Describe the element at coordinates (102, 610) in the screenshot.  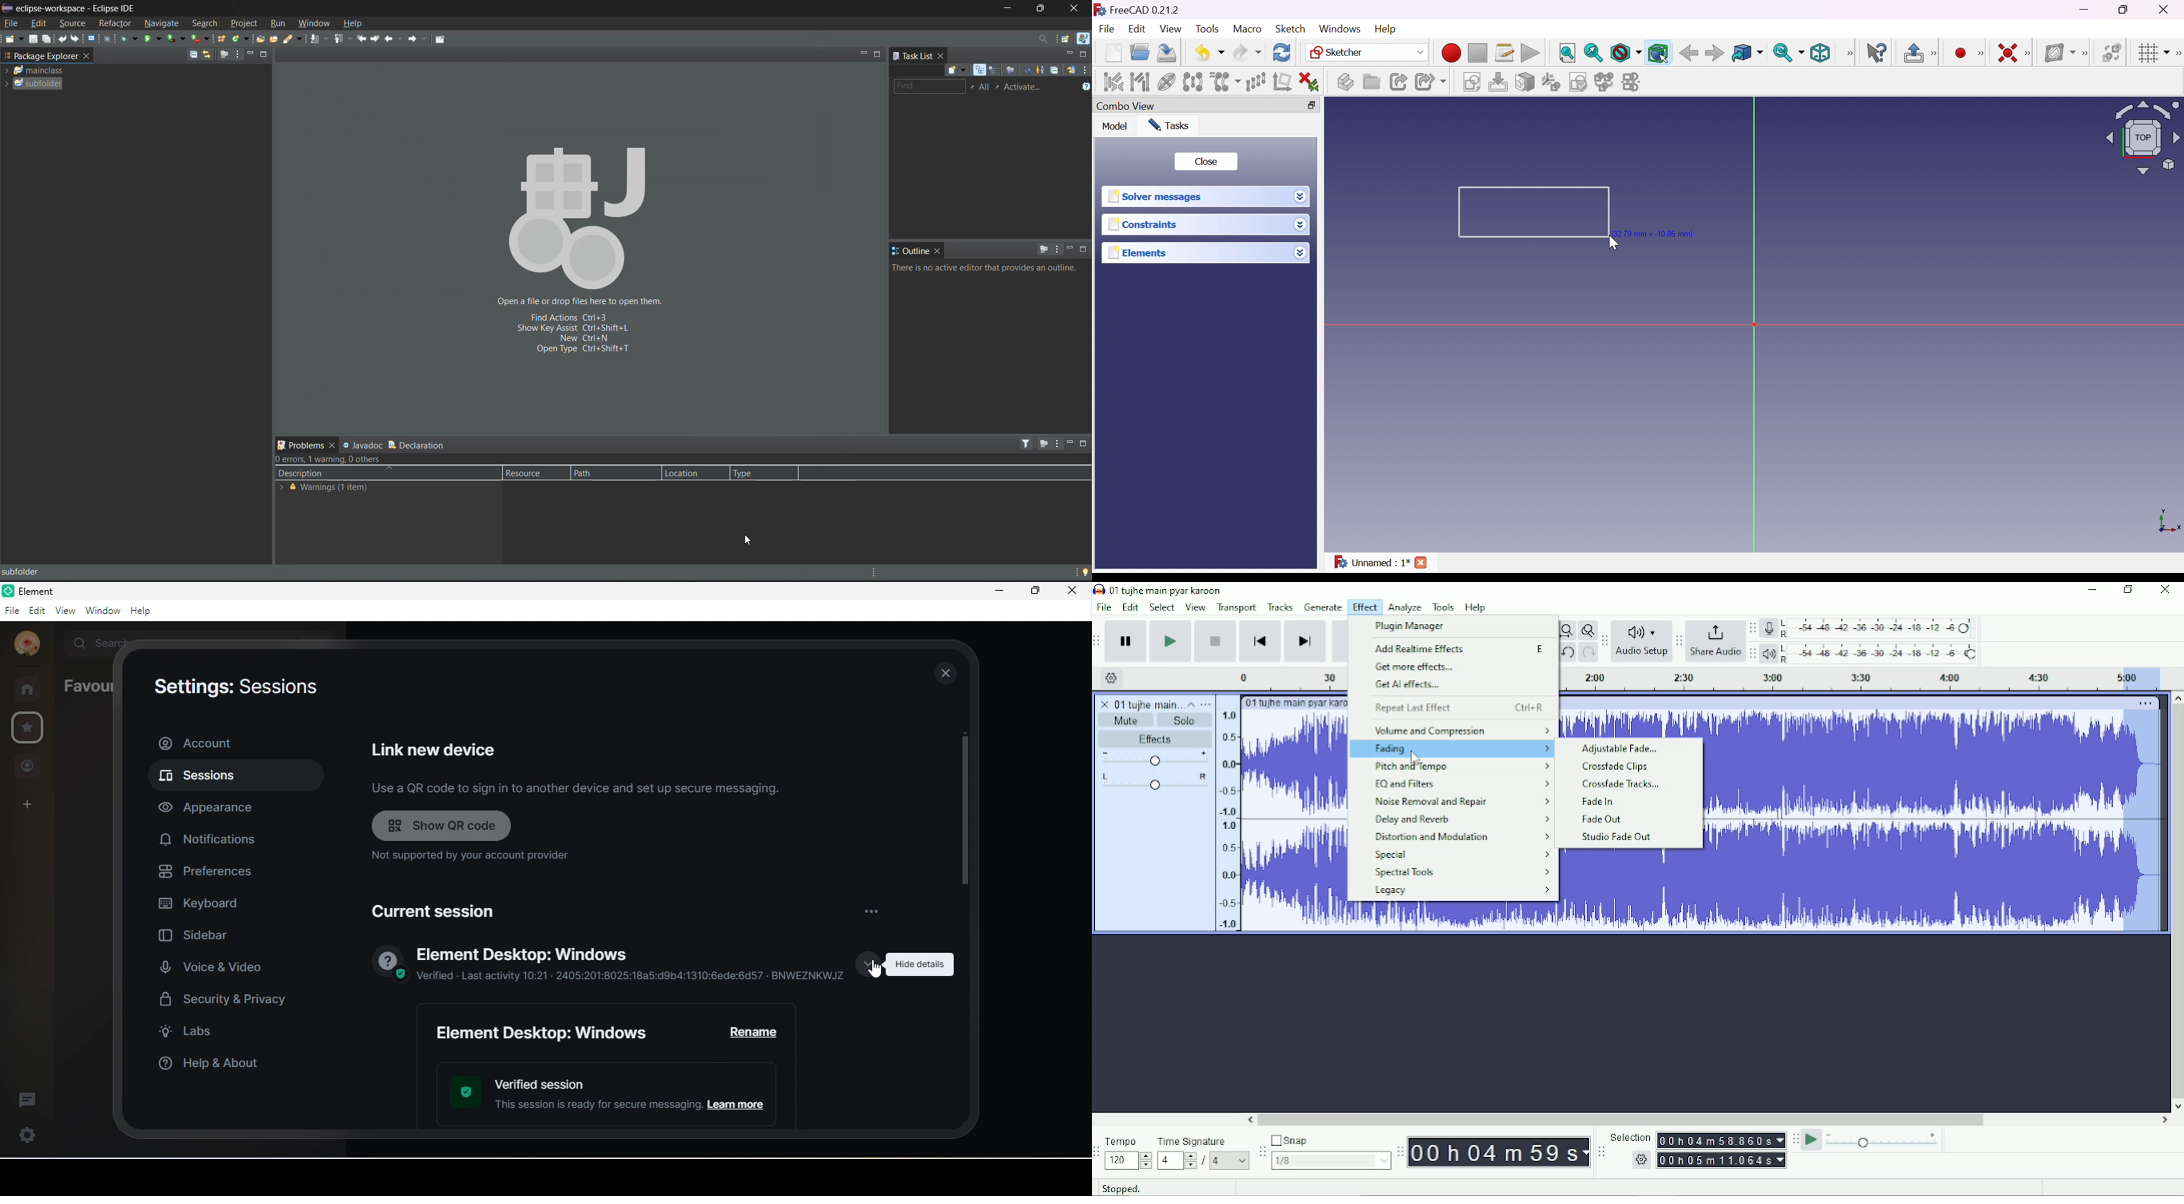
I see `window` at that location.